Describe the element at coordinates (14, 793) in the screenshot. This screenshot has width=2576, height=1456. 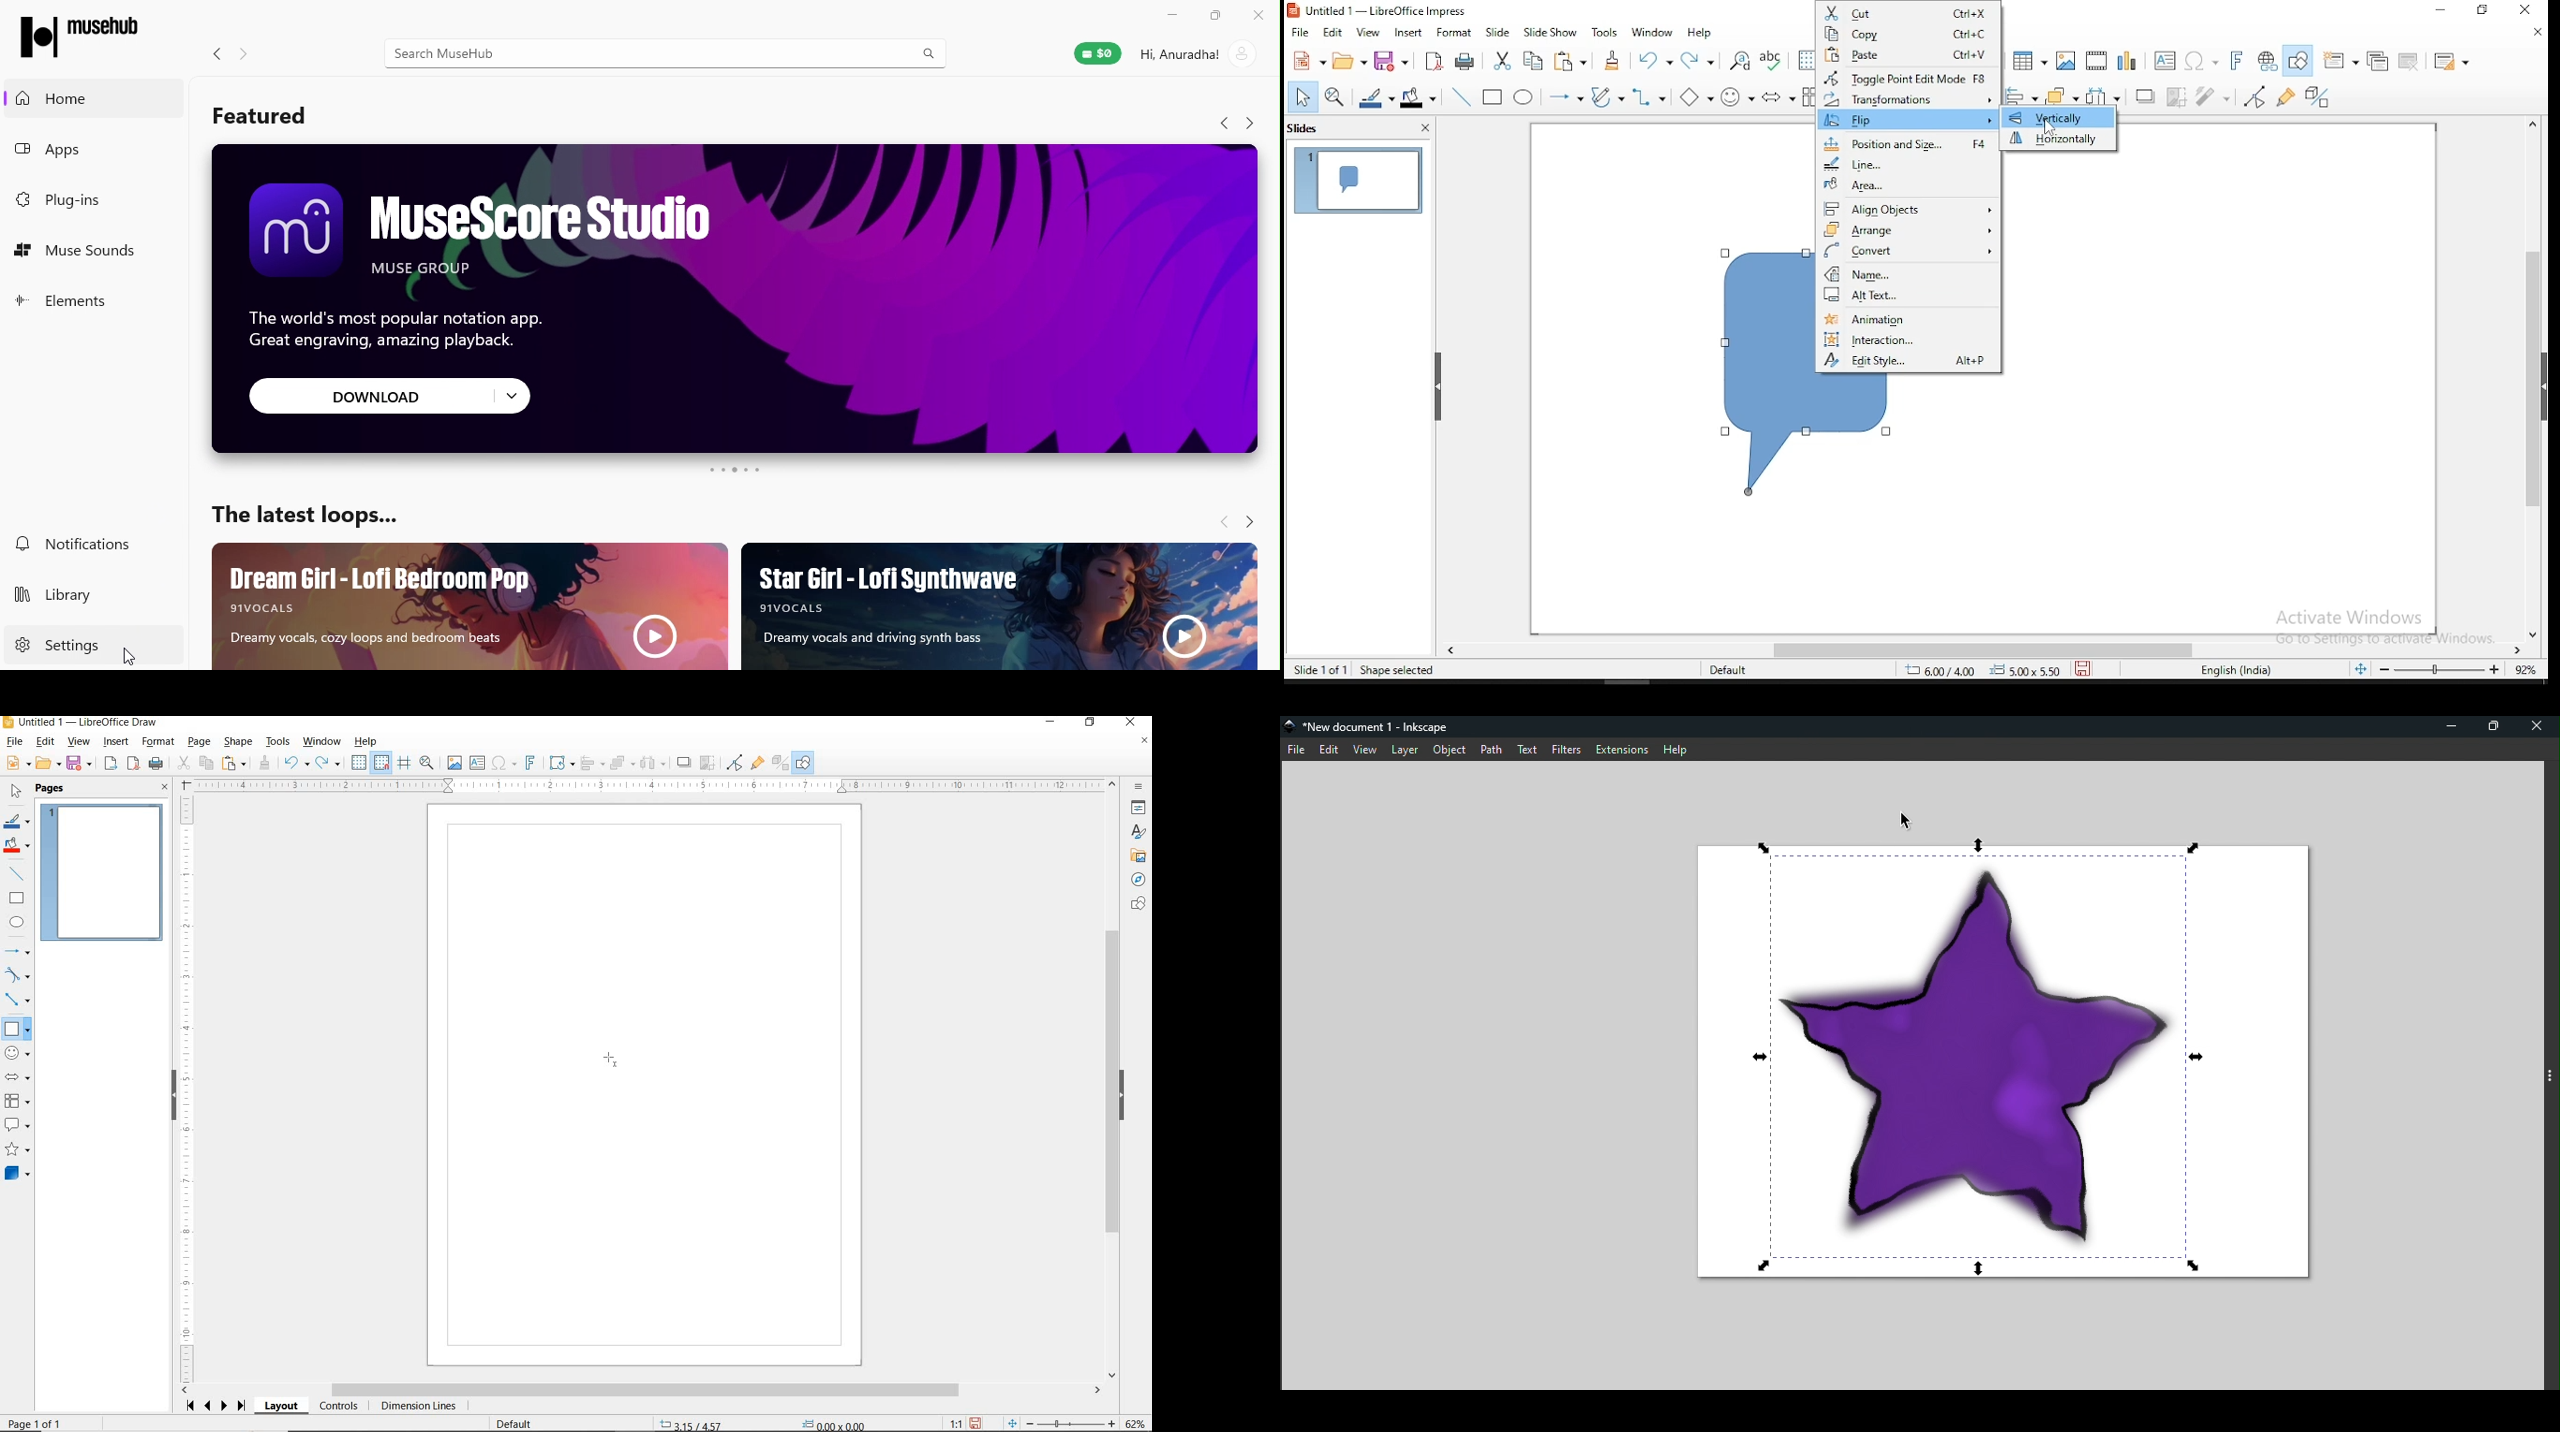
I see `SELECT` at that location.